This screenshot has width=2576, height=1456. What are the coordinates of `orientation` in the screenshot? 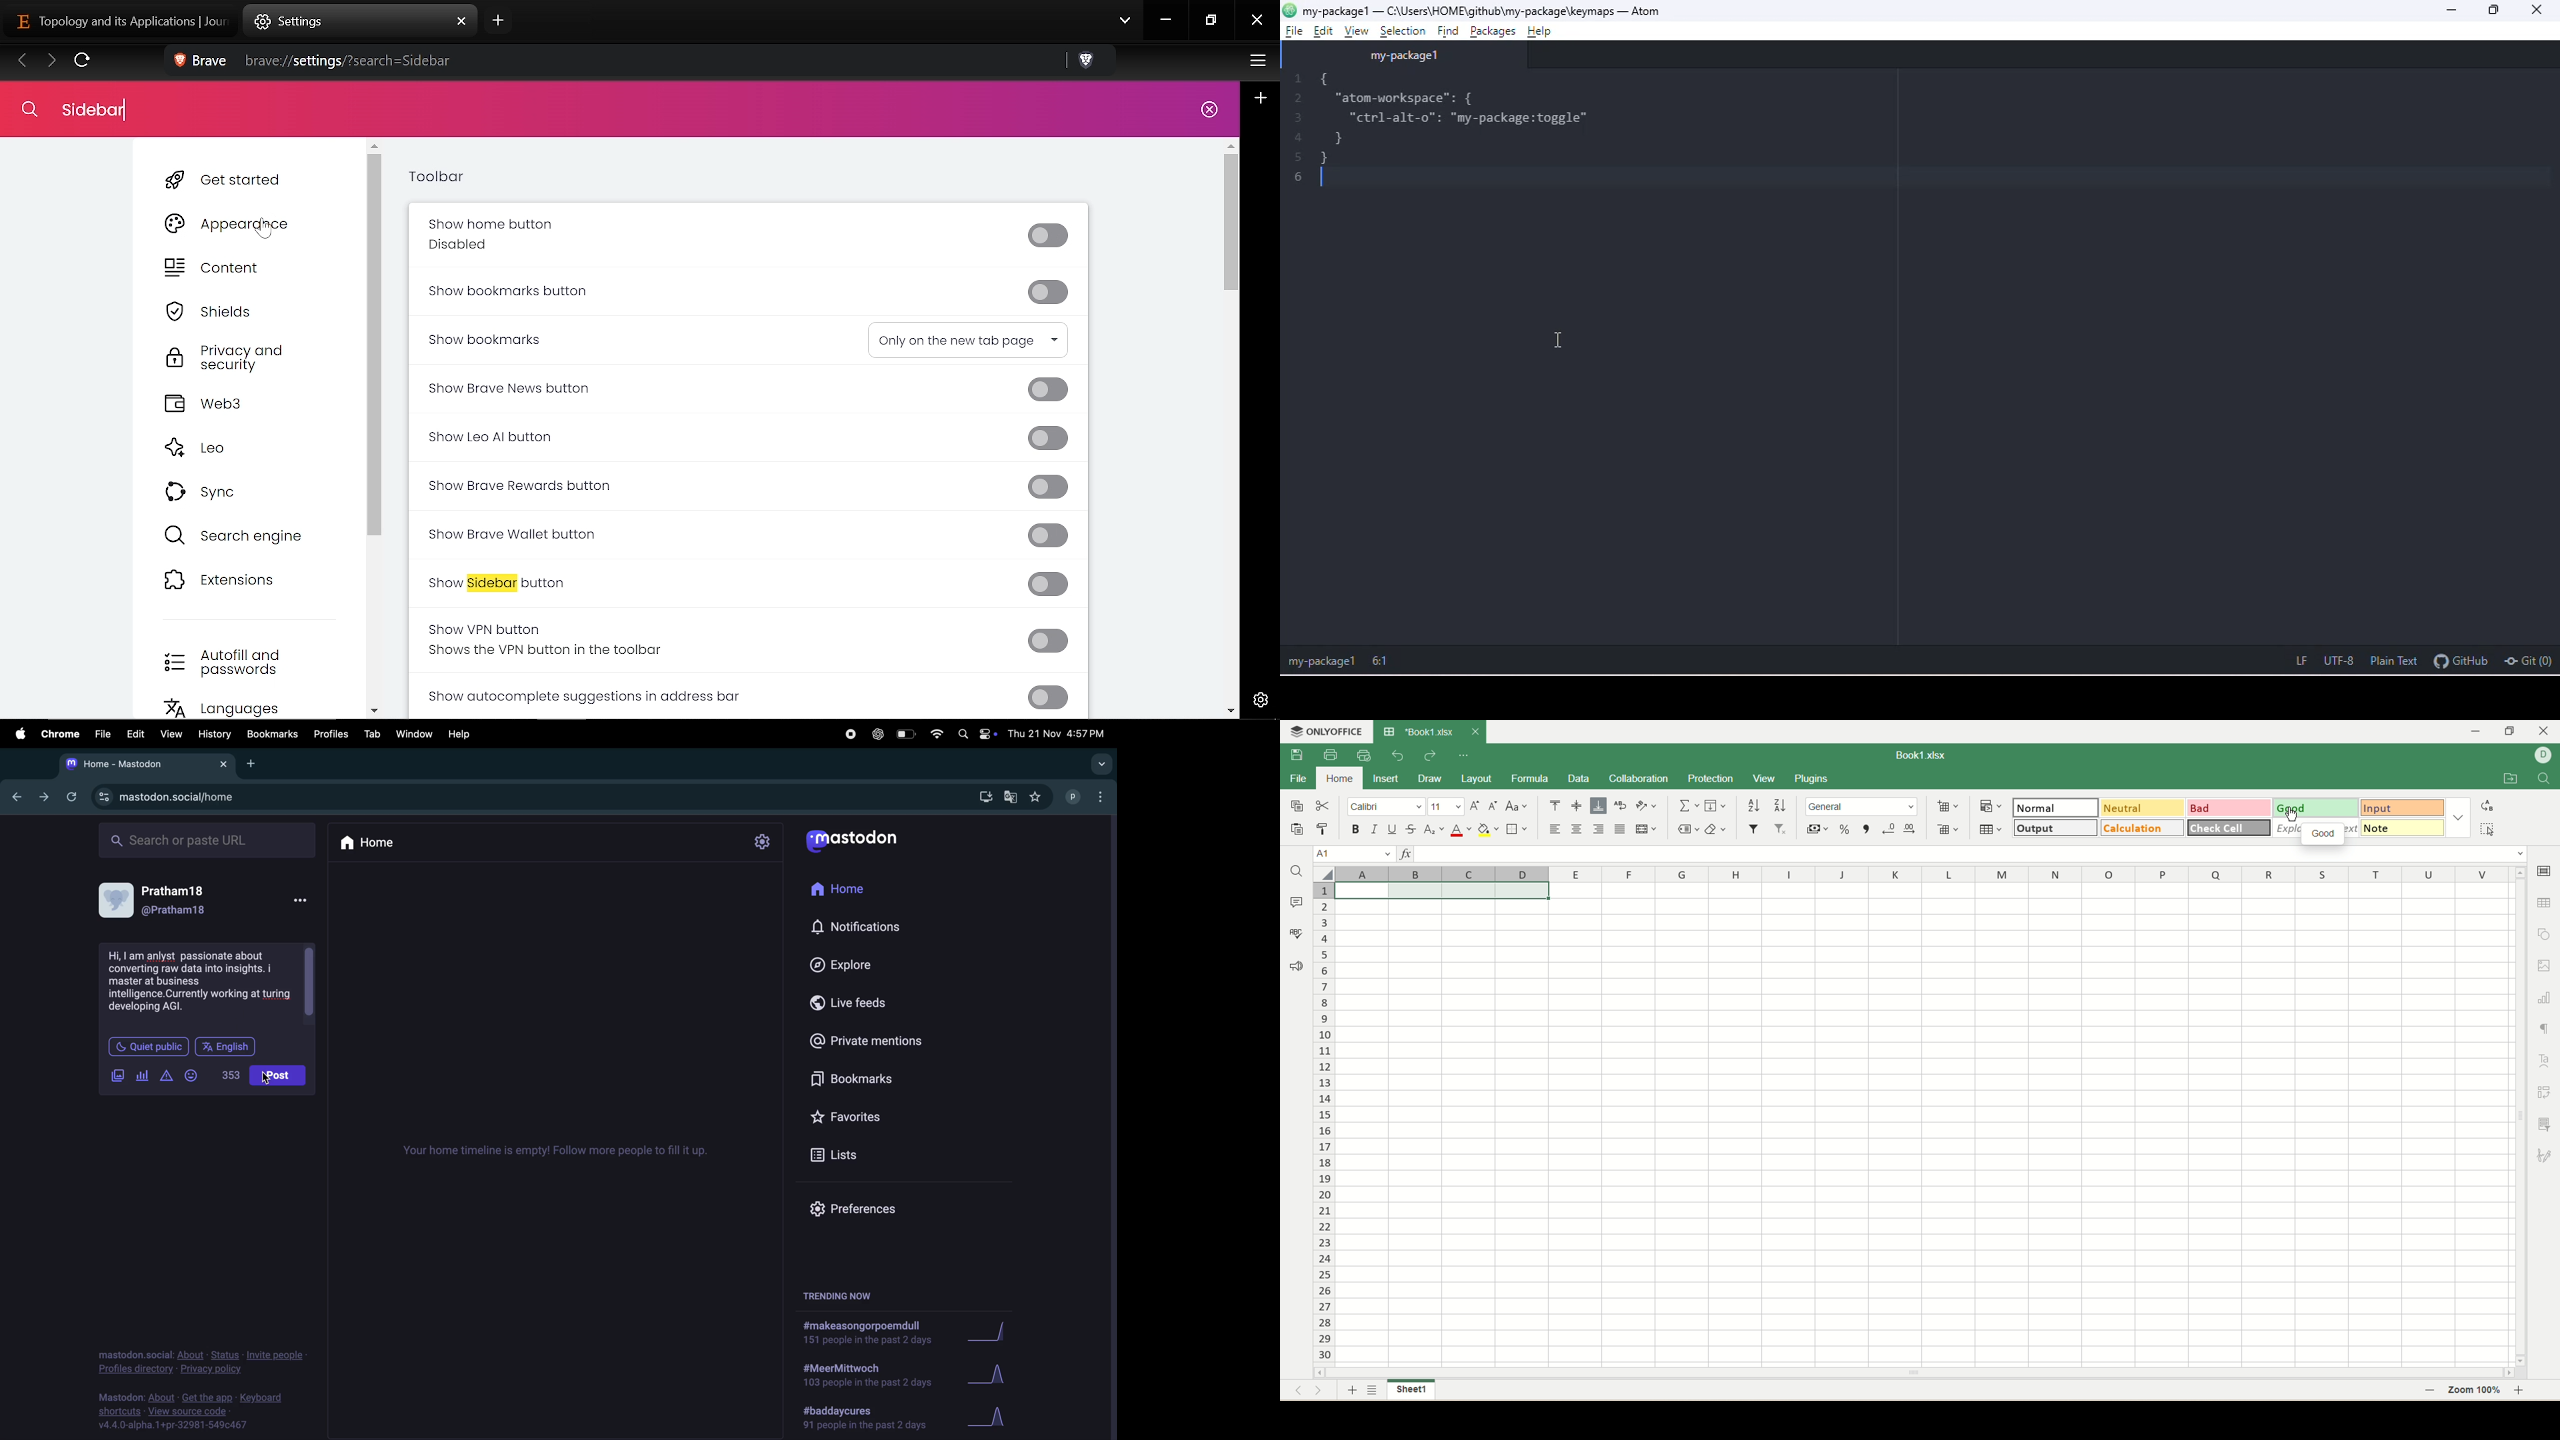 It's located at (1645, 805).